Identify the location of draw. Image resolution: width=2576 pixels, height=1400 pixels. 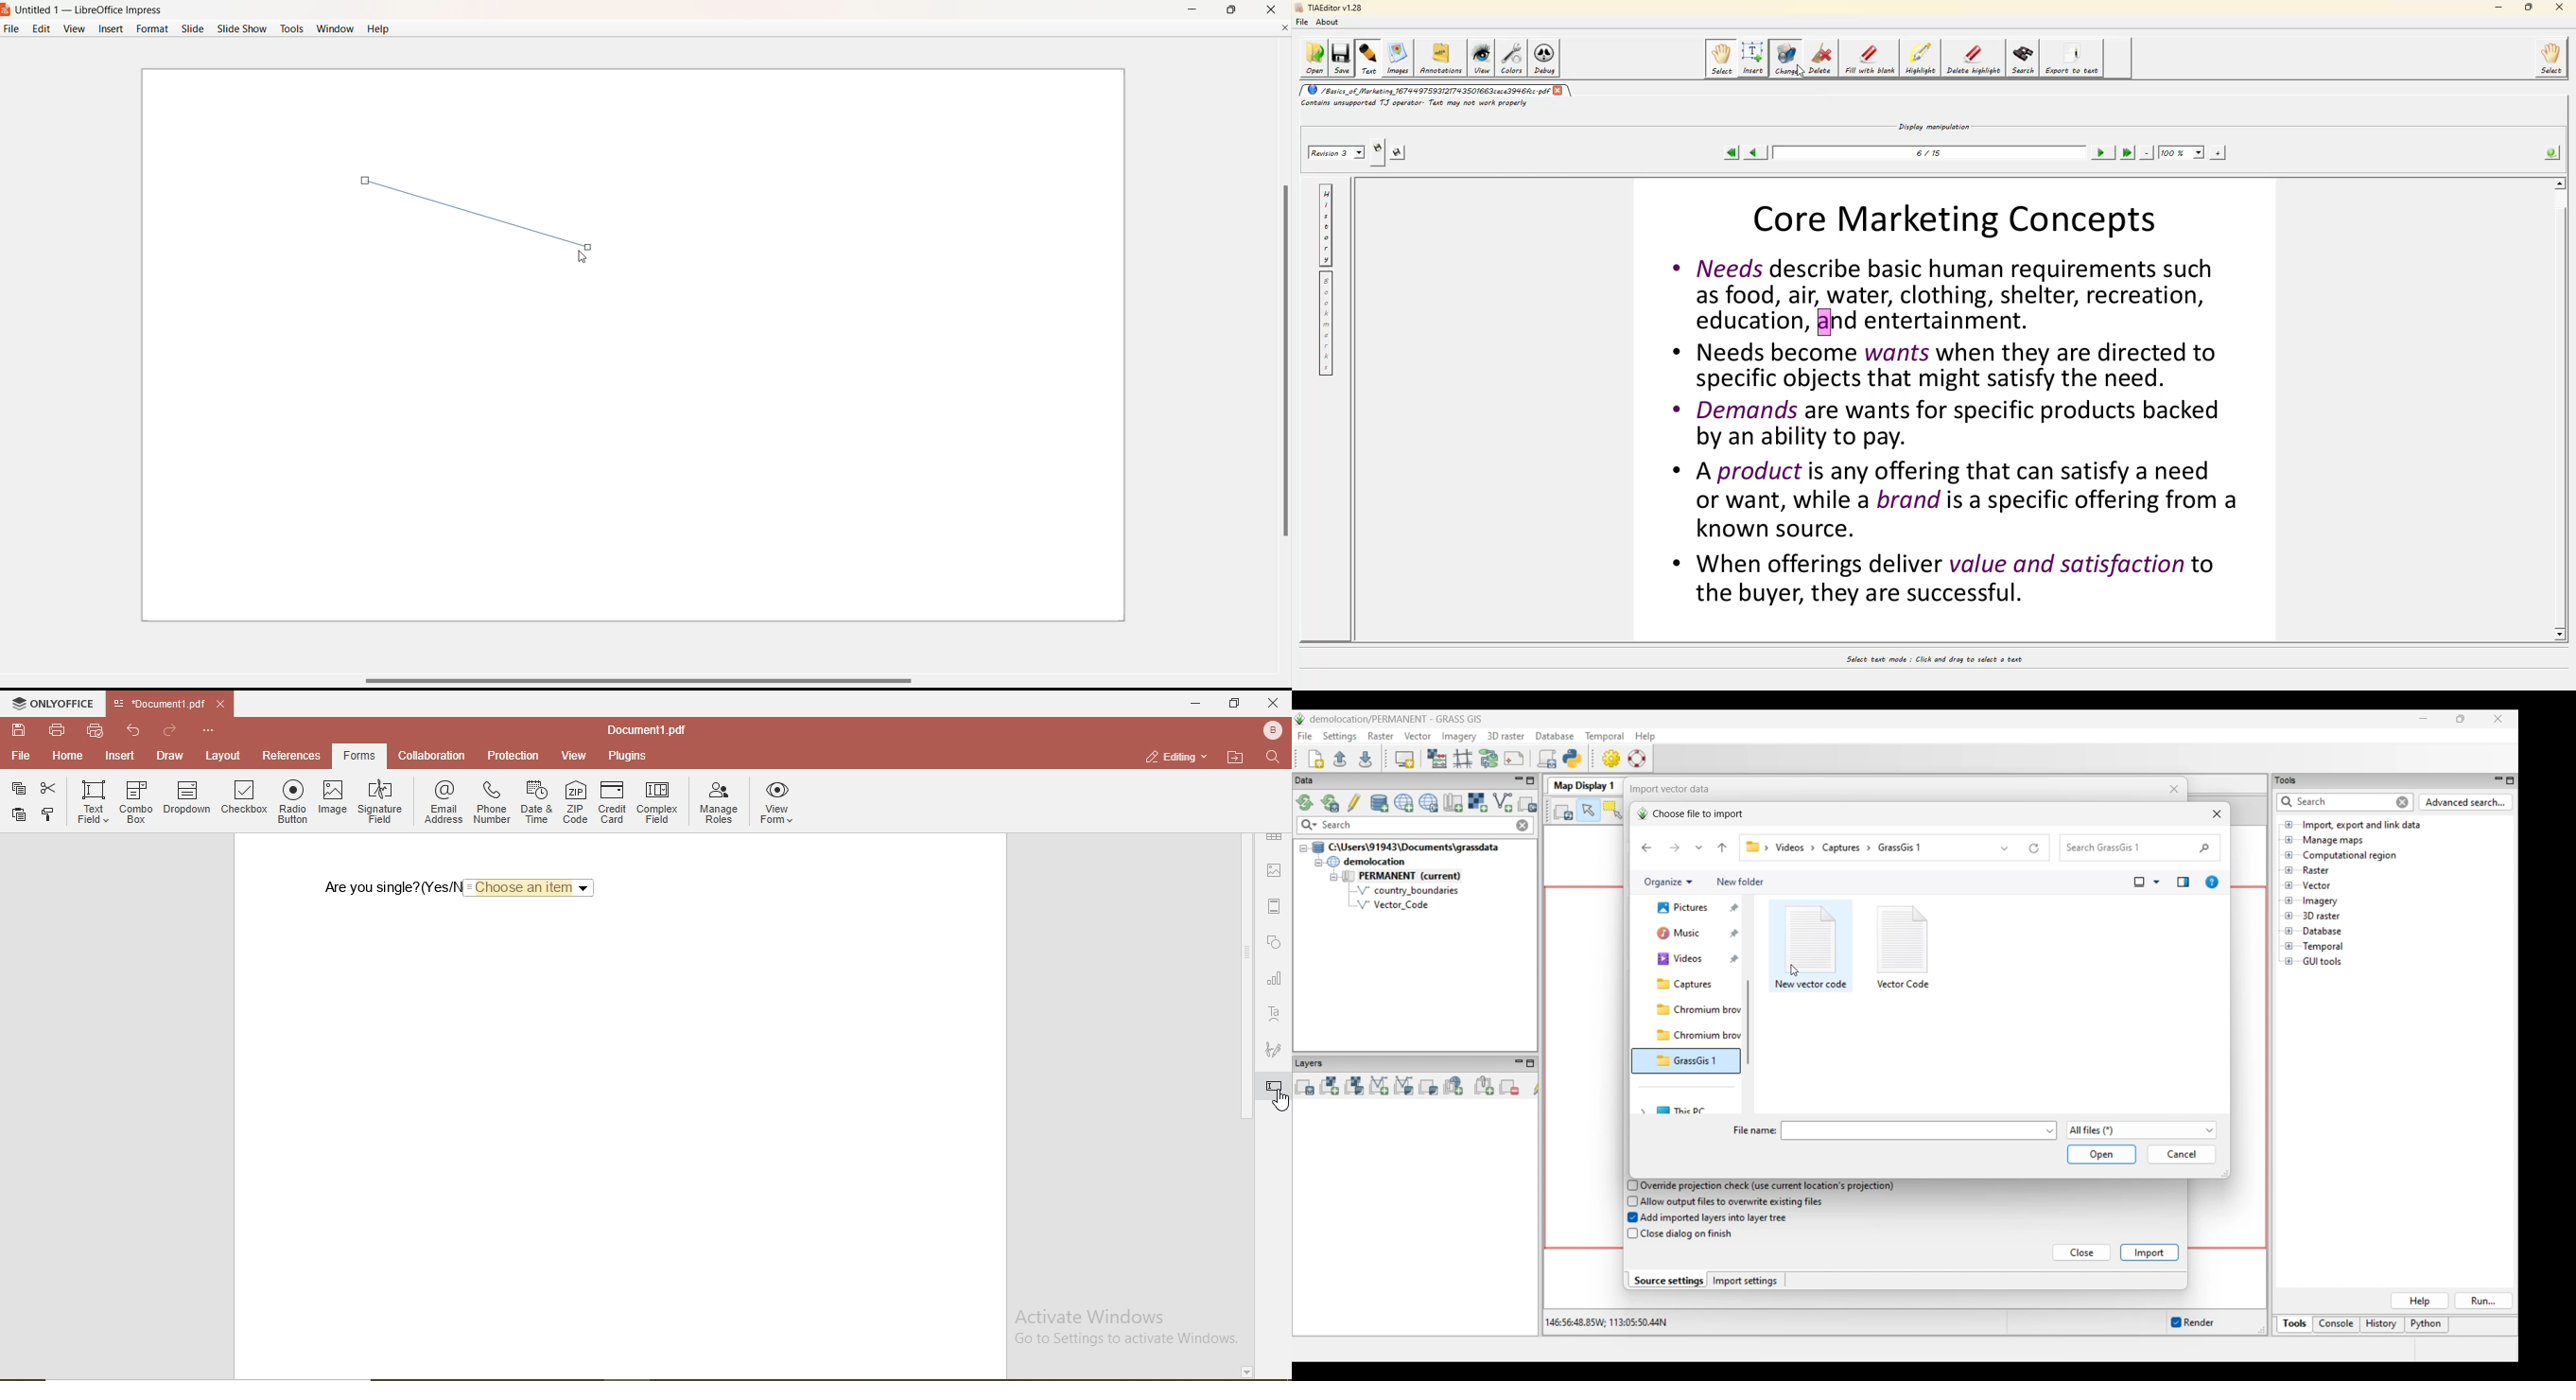
(169, 756).